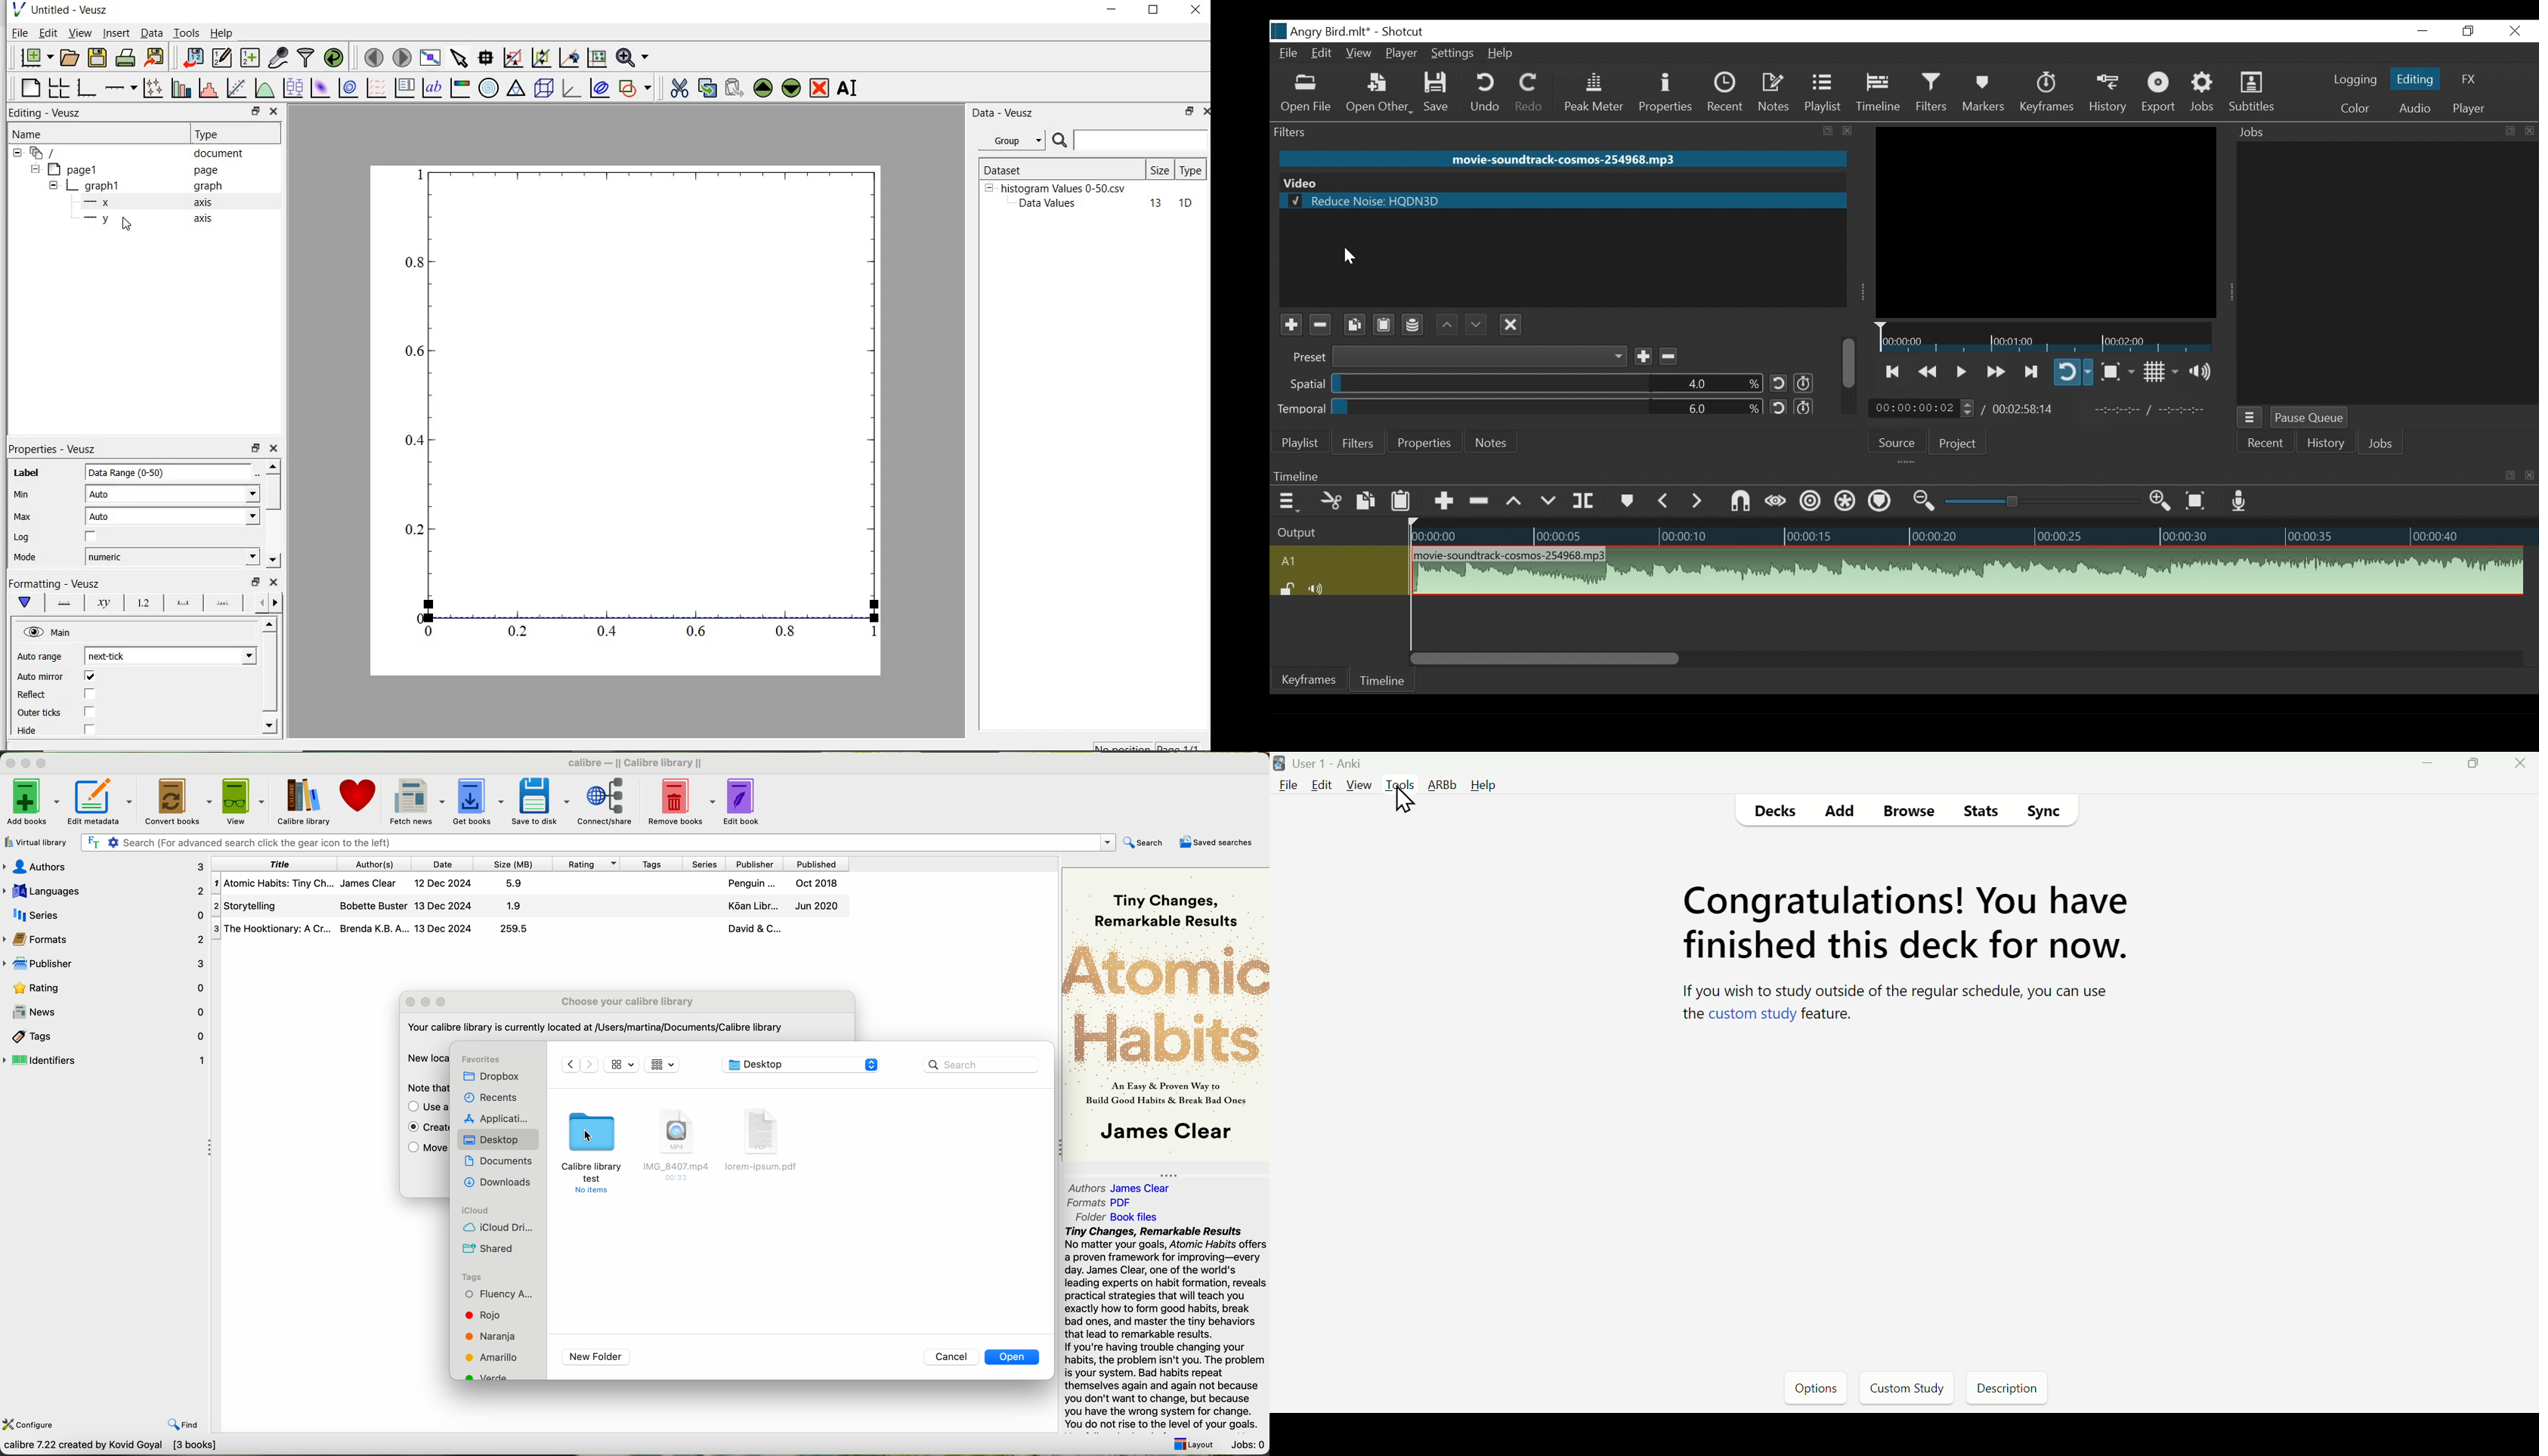 This screenshot has width=2548, height=1456. I want to click on maximize, so click(441, 1002).